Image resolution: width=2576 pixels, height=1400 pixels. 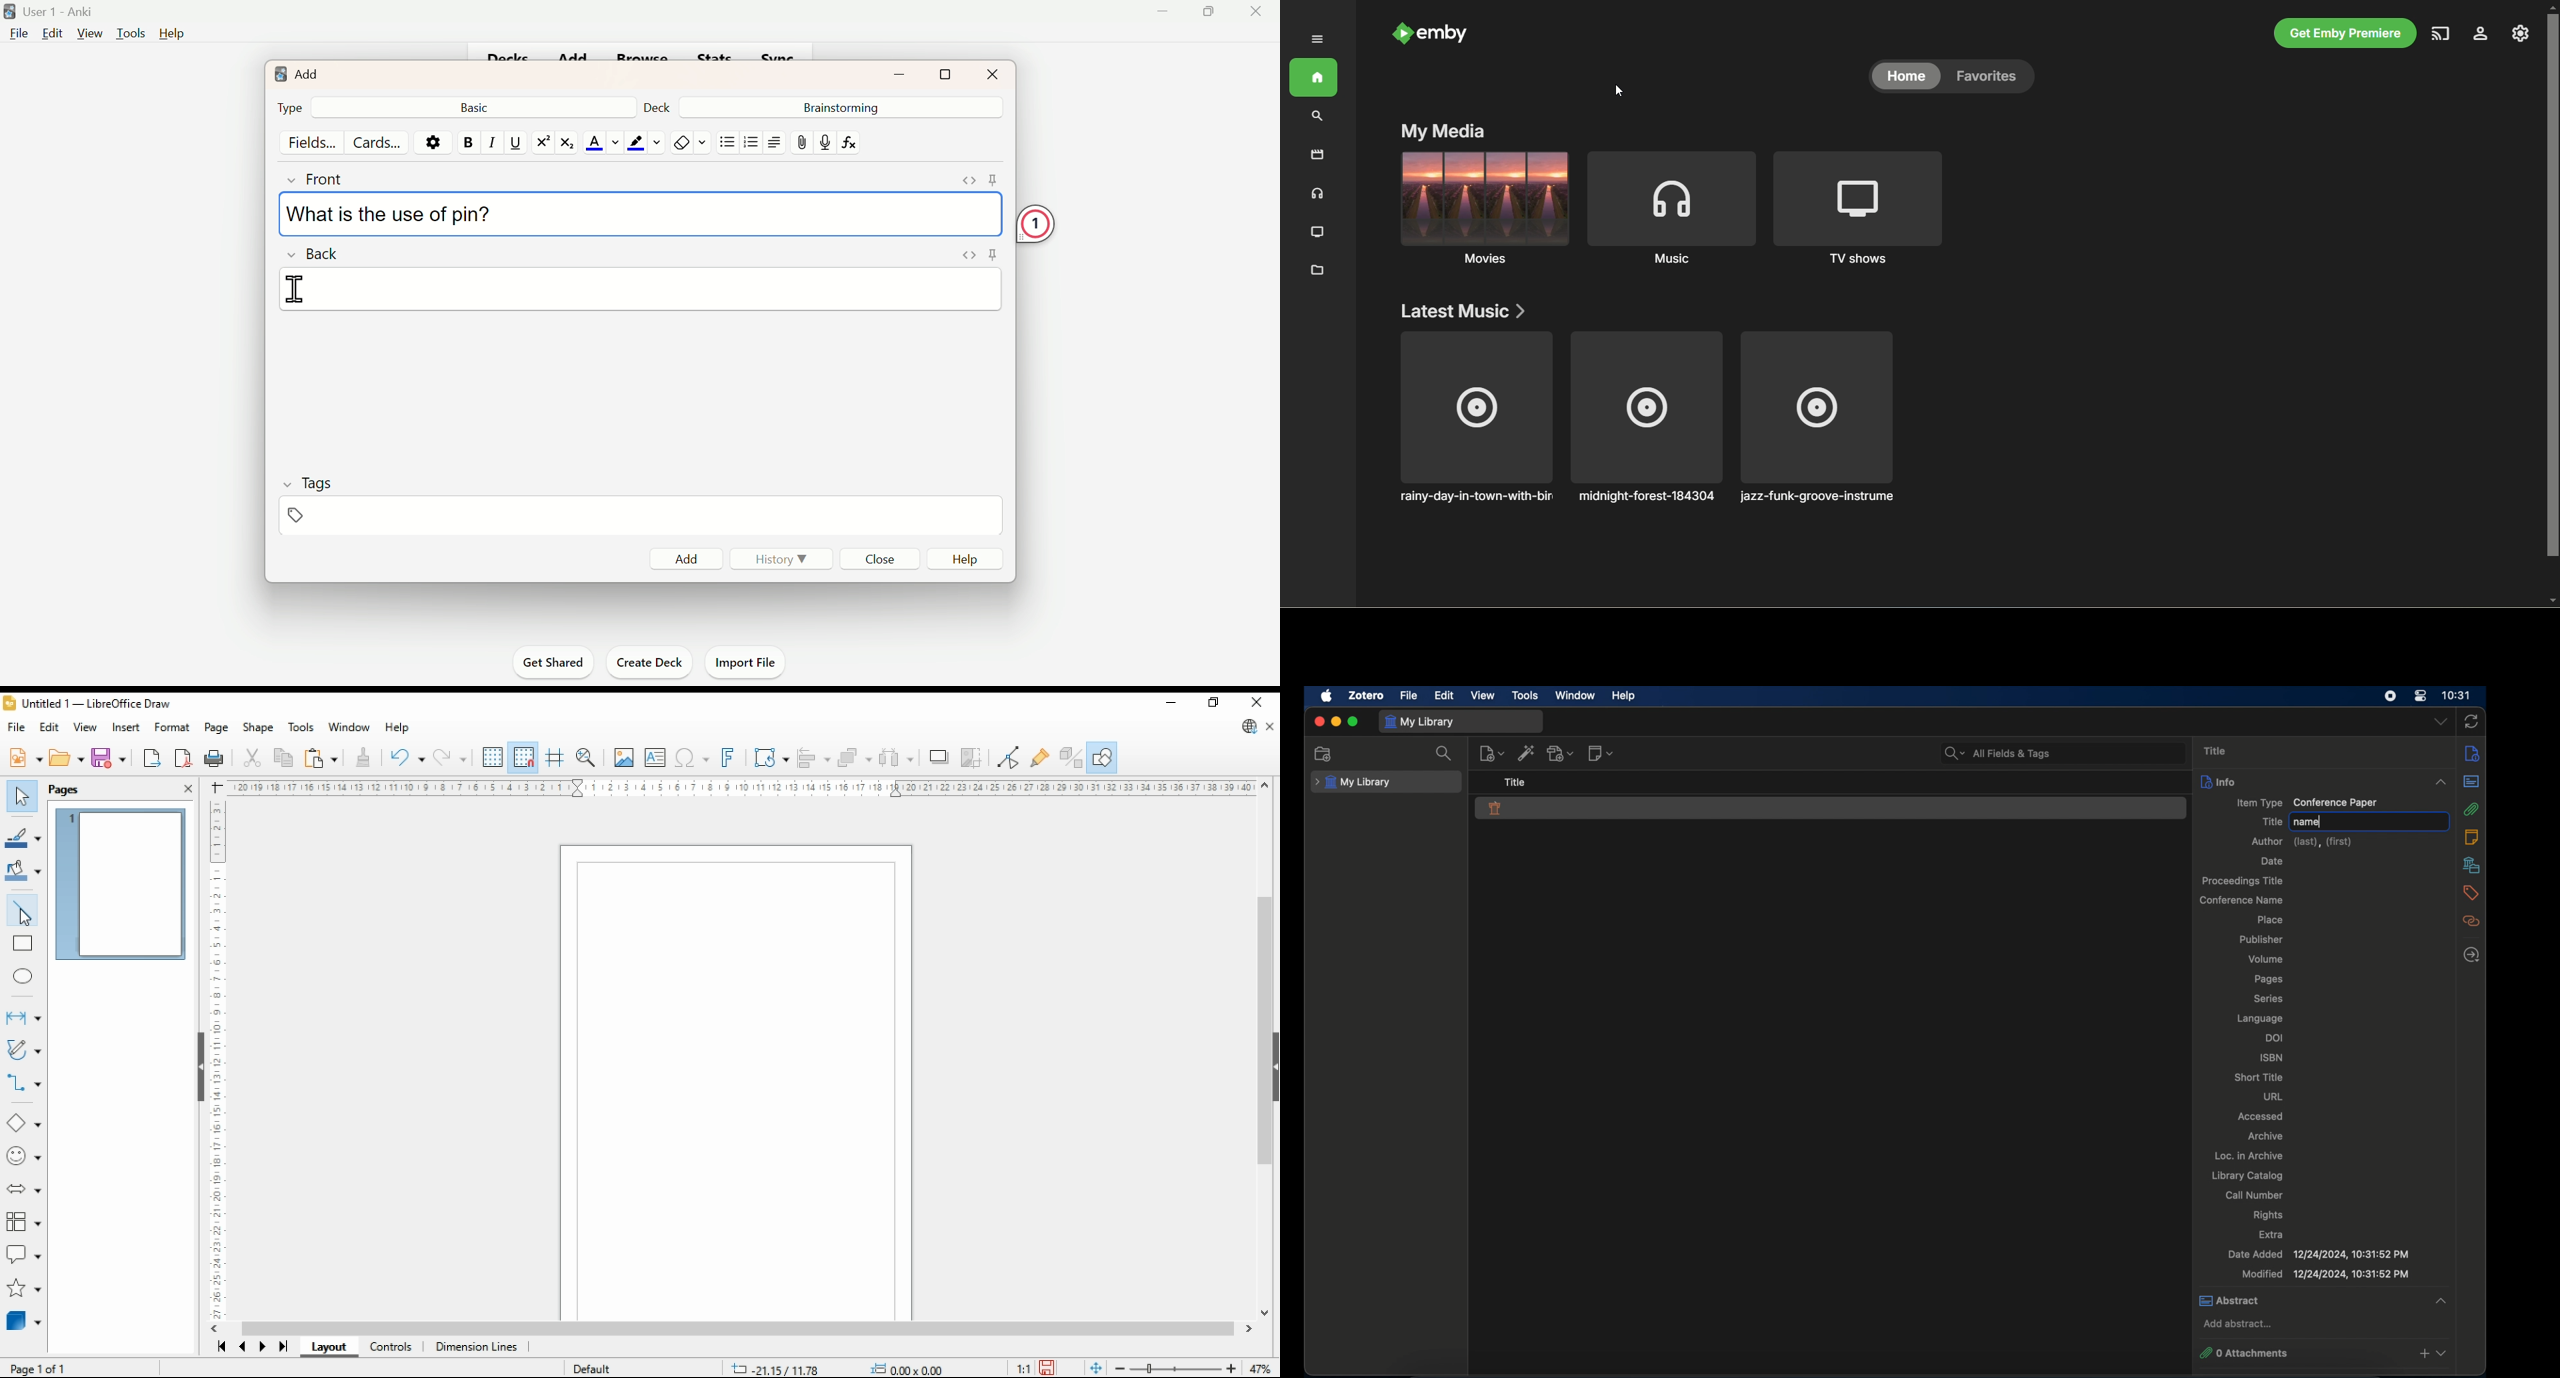 What do you see at coordinates (1483, 695) in the screenshot?
I see `view` at bounding box center [1483, 695].